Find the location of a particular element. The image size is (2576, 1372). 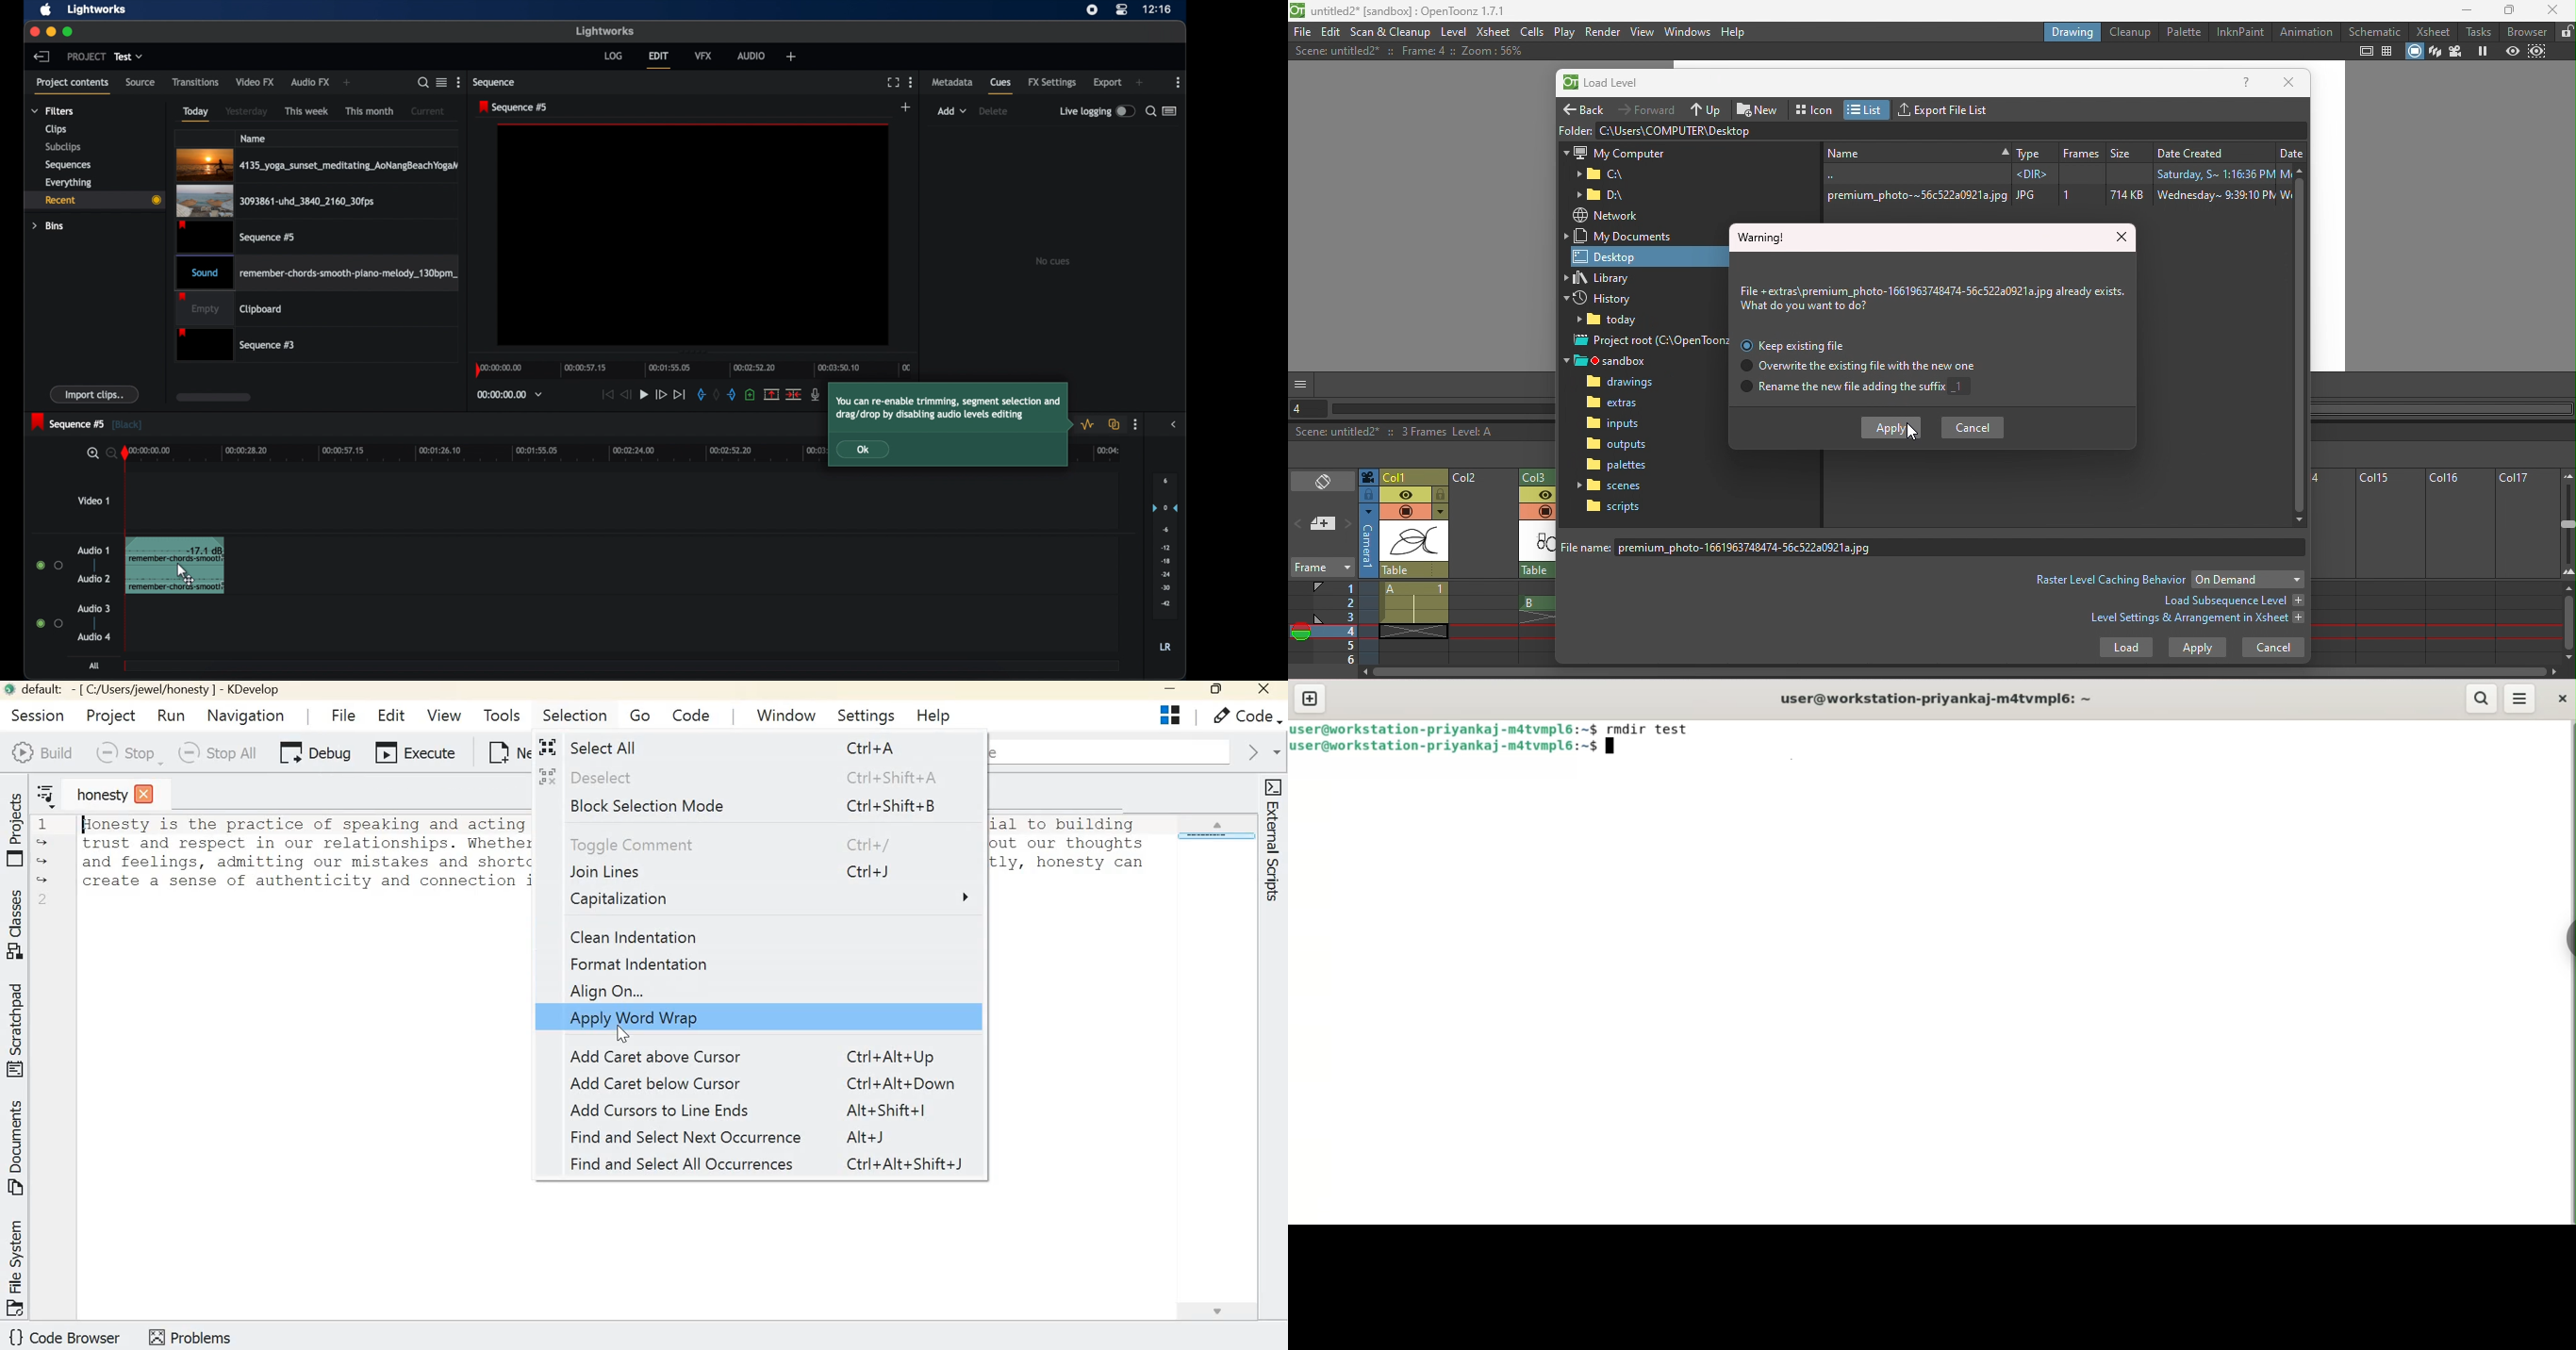

transitions is located at coordinates (195, 82).